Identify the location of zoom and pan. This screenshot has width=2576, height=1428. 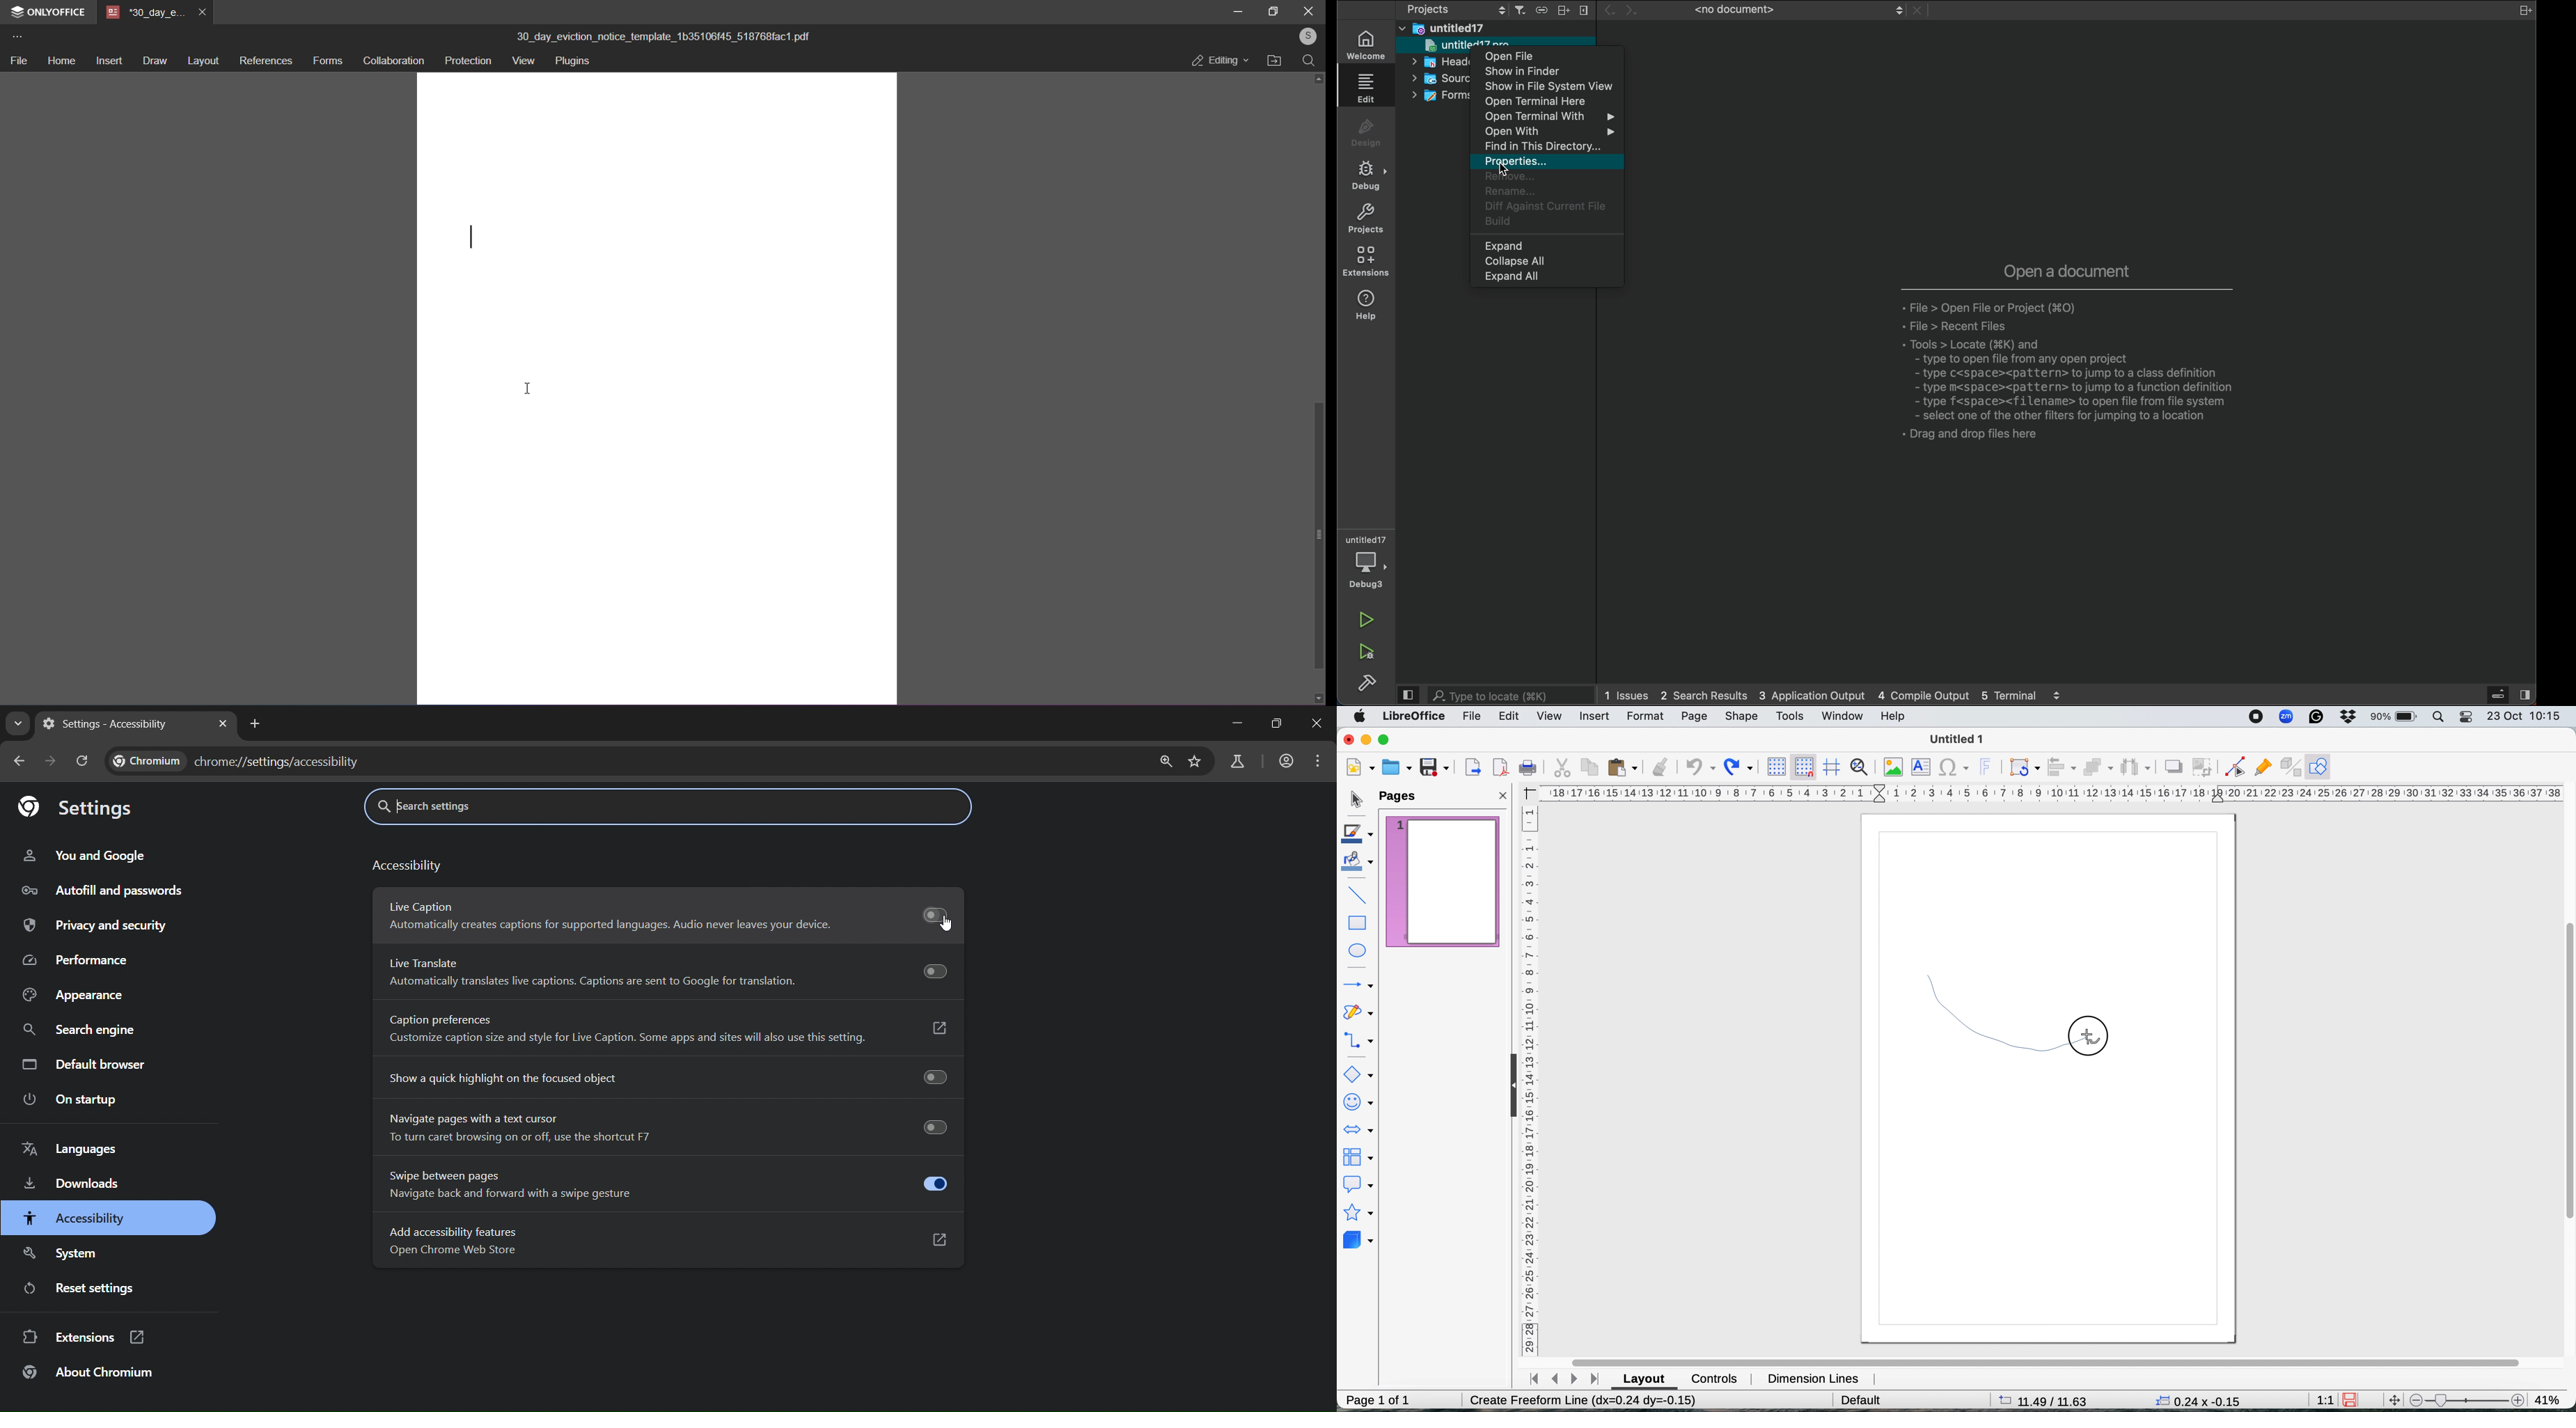
(1859, 767).